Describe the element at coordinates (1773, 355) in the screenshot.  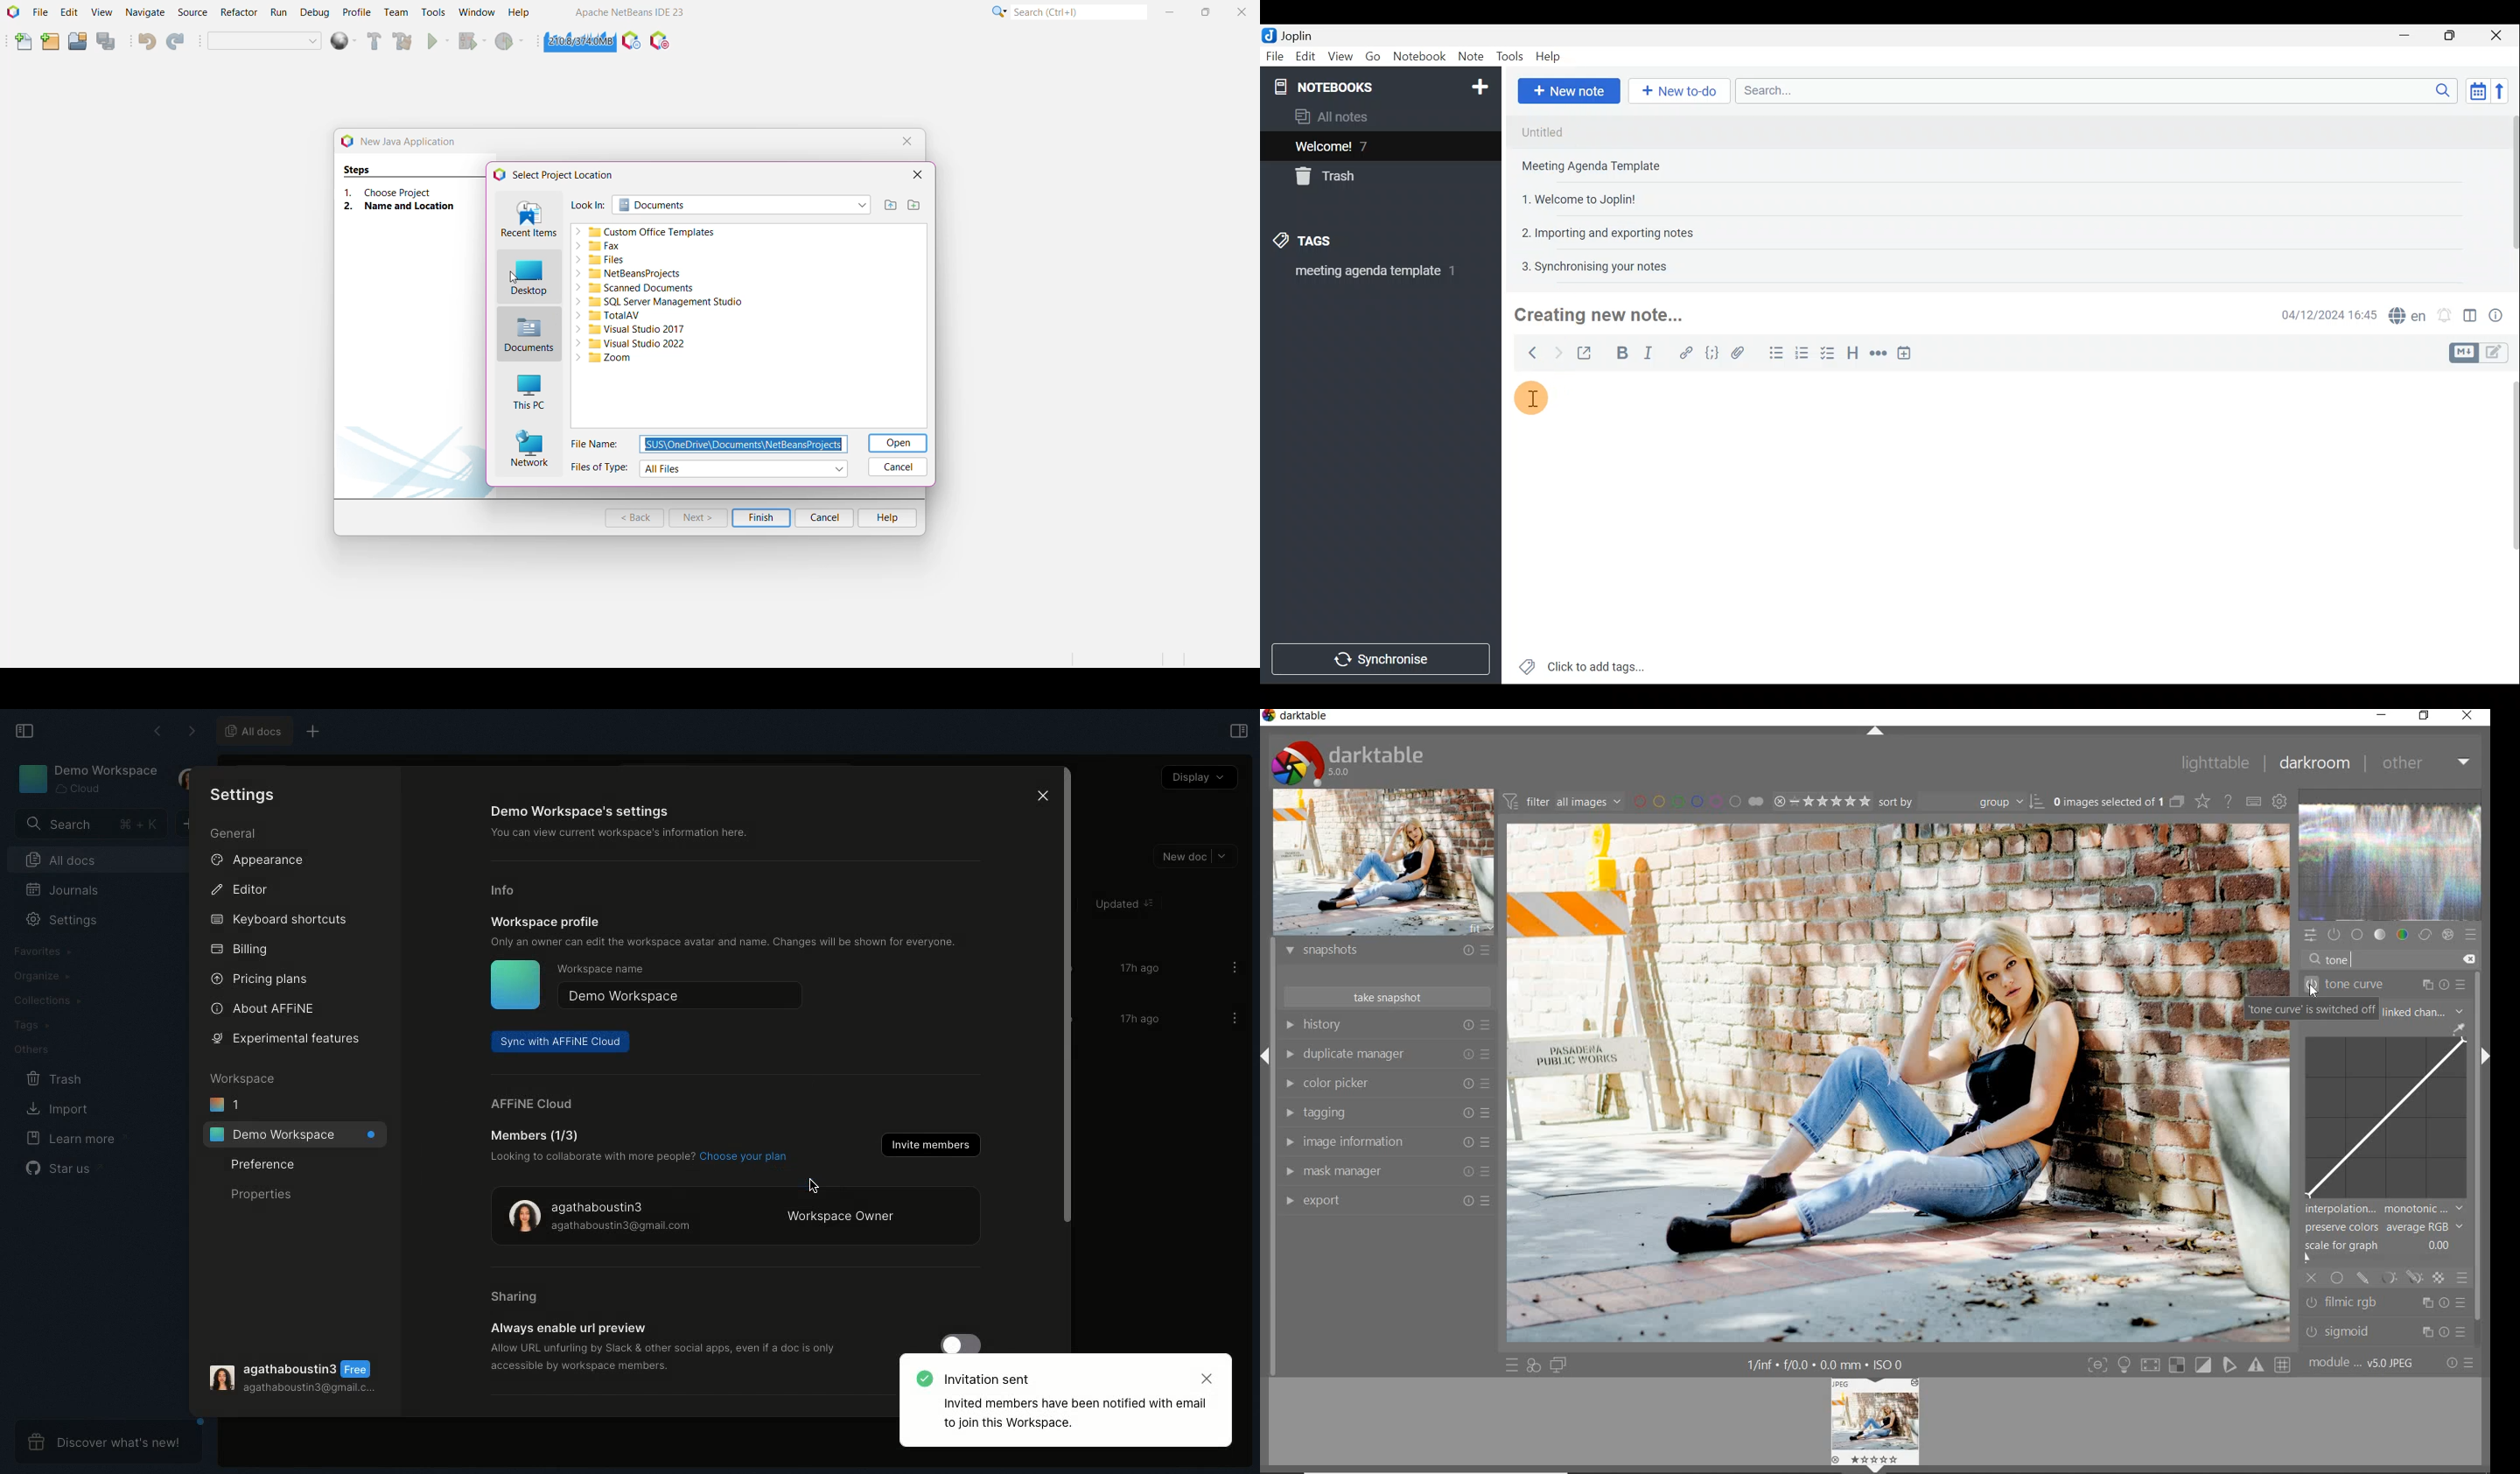
I see `Bulleted list` at that location.